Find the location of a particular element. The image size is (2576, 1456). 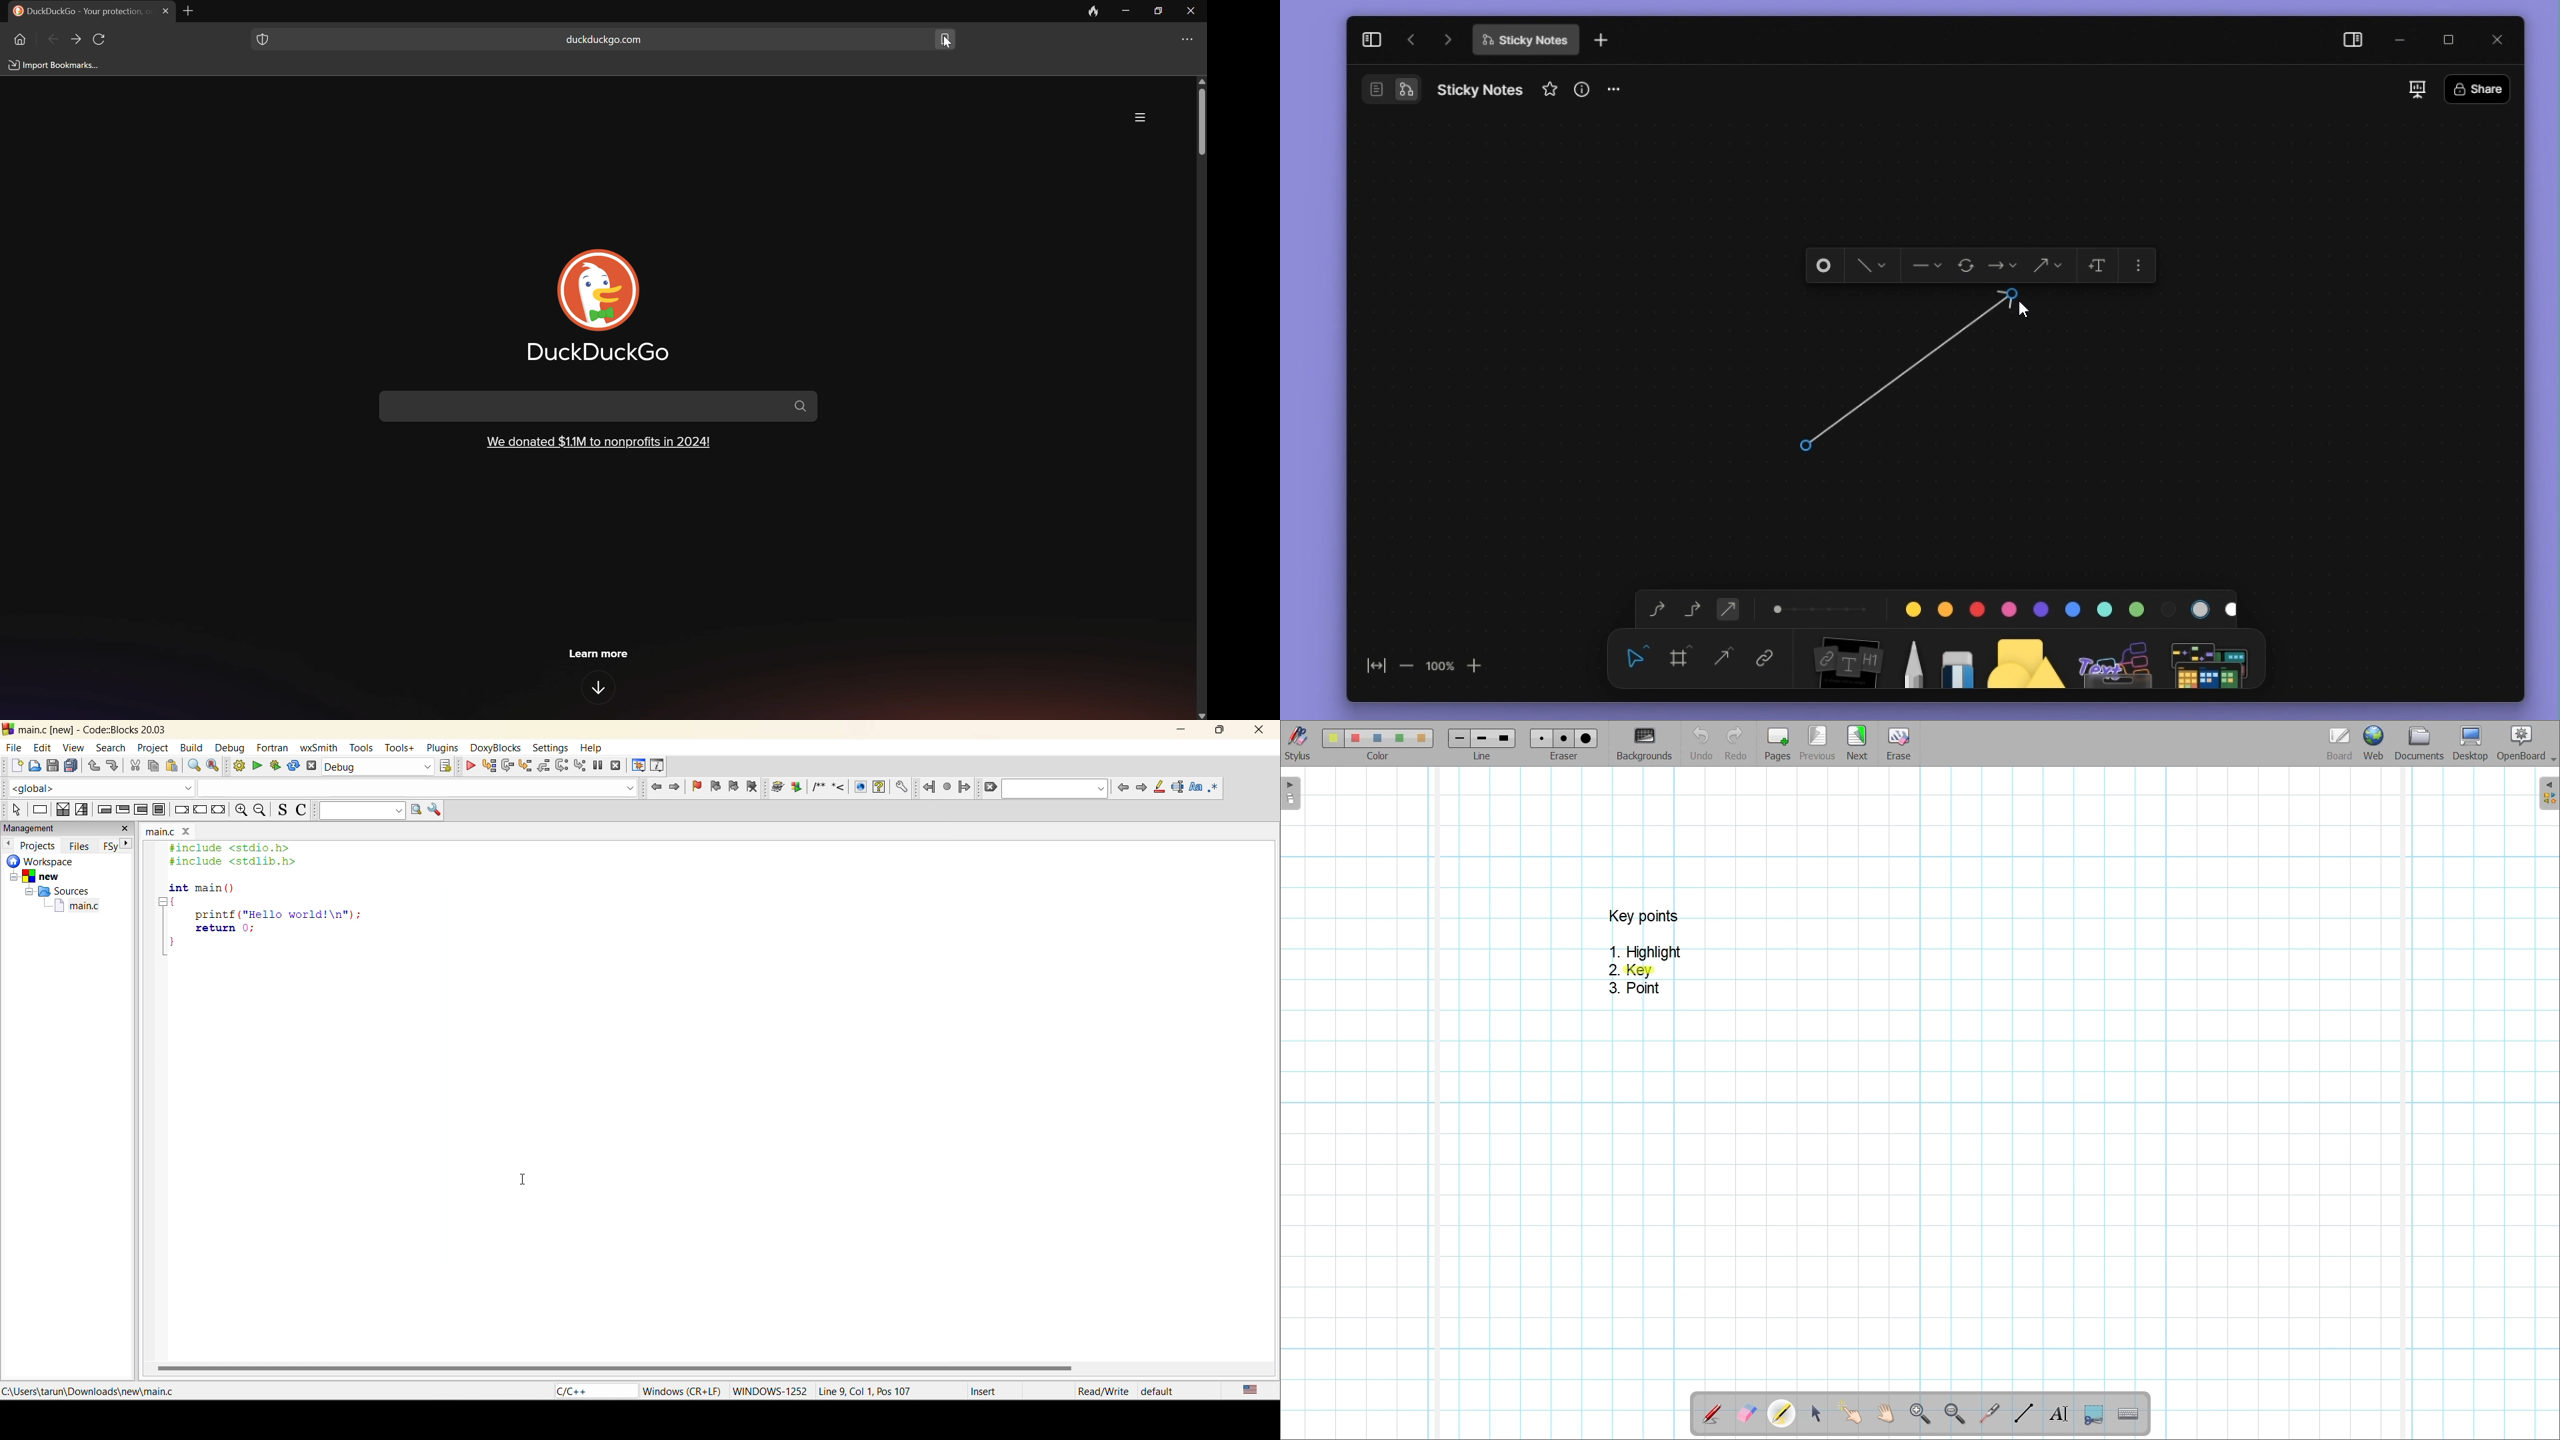

block instruction is located at coordinates (161, 809).